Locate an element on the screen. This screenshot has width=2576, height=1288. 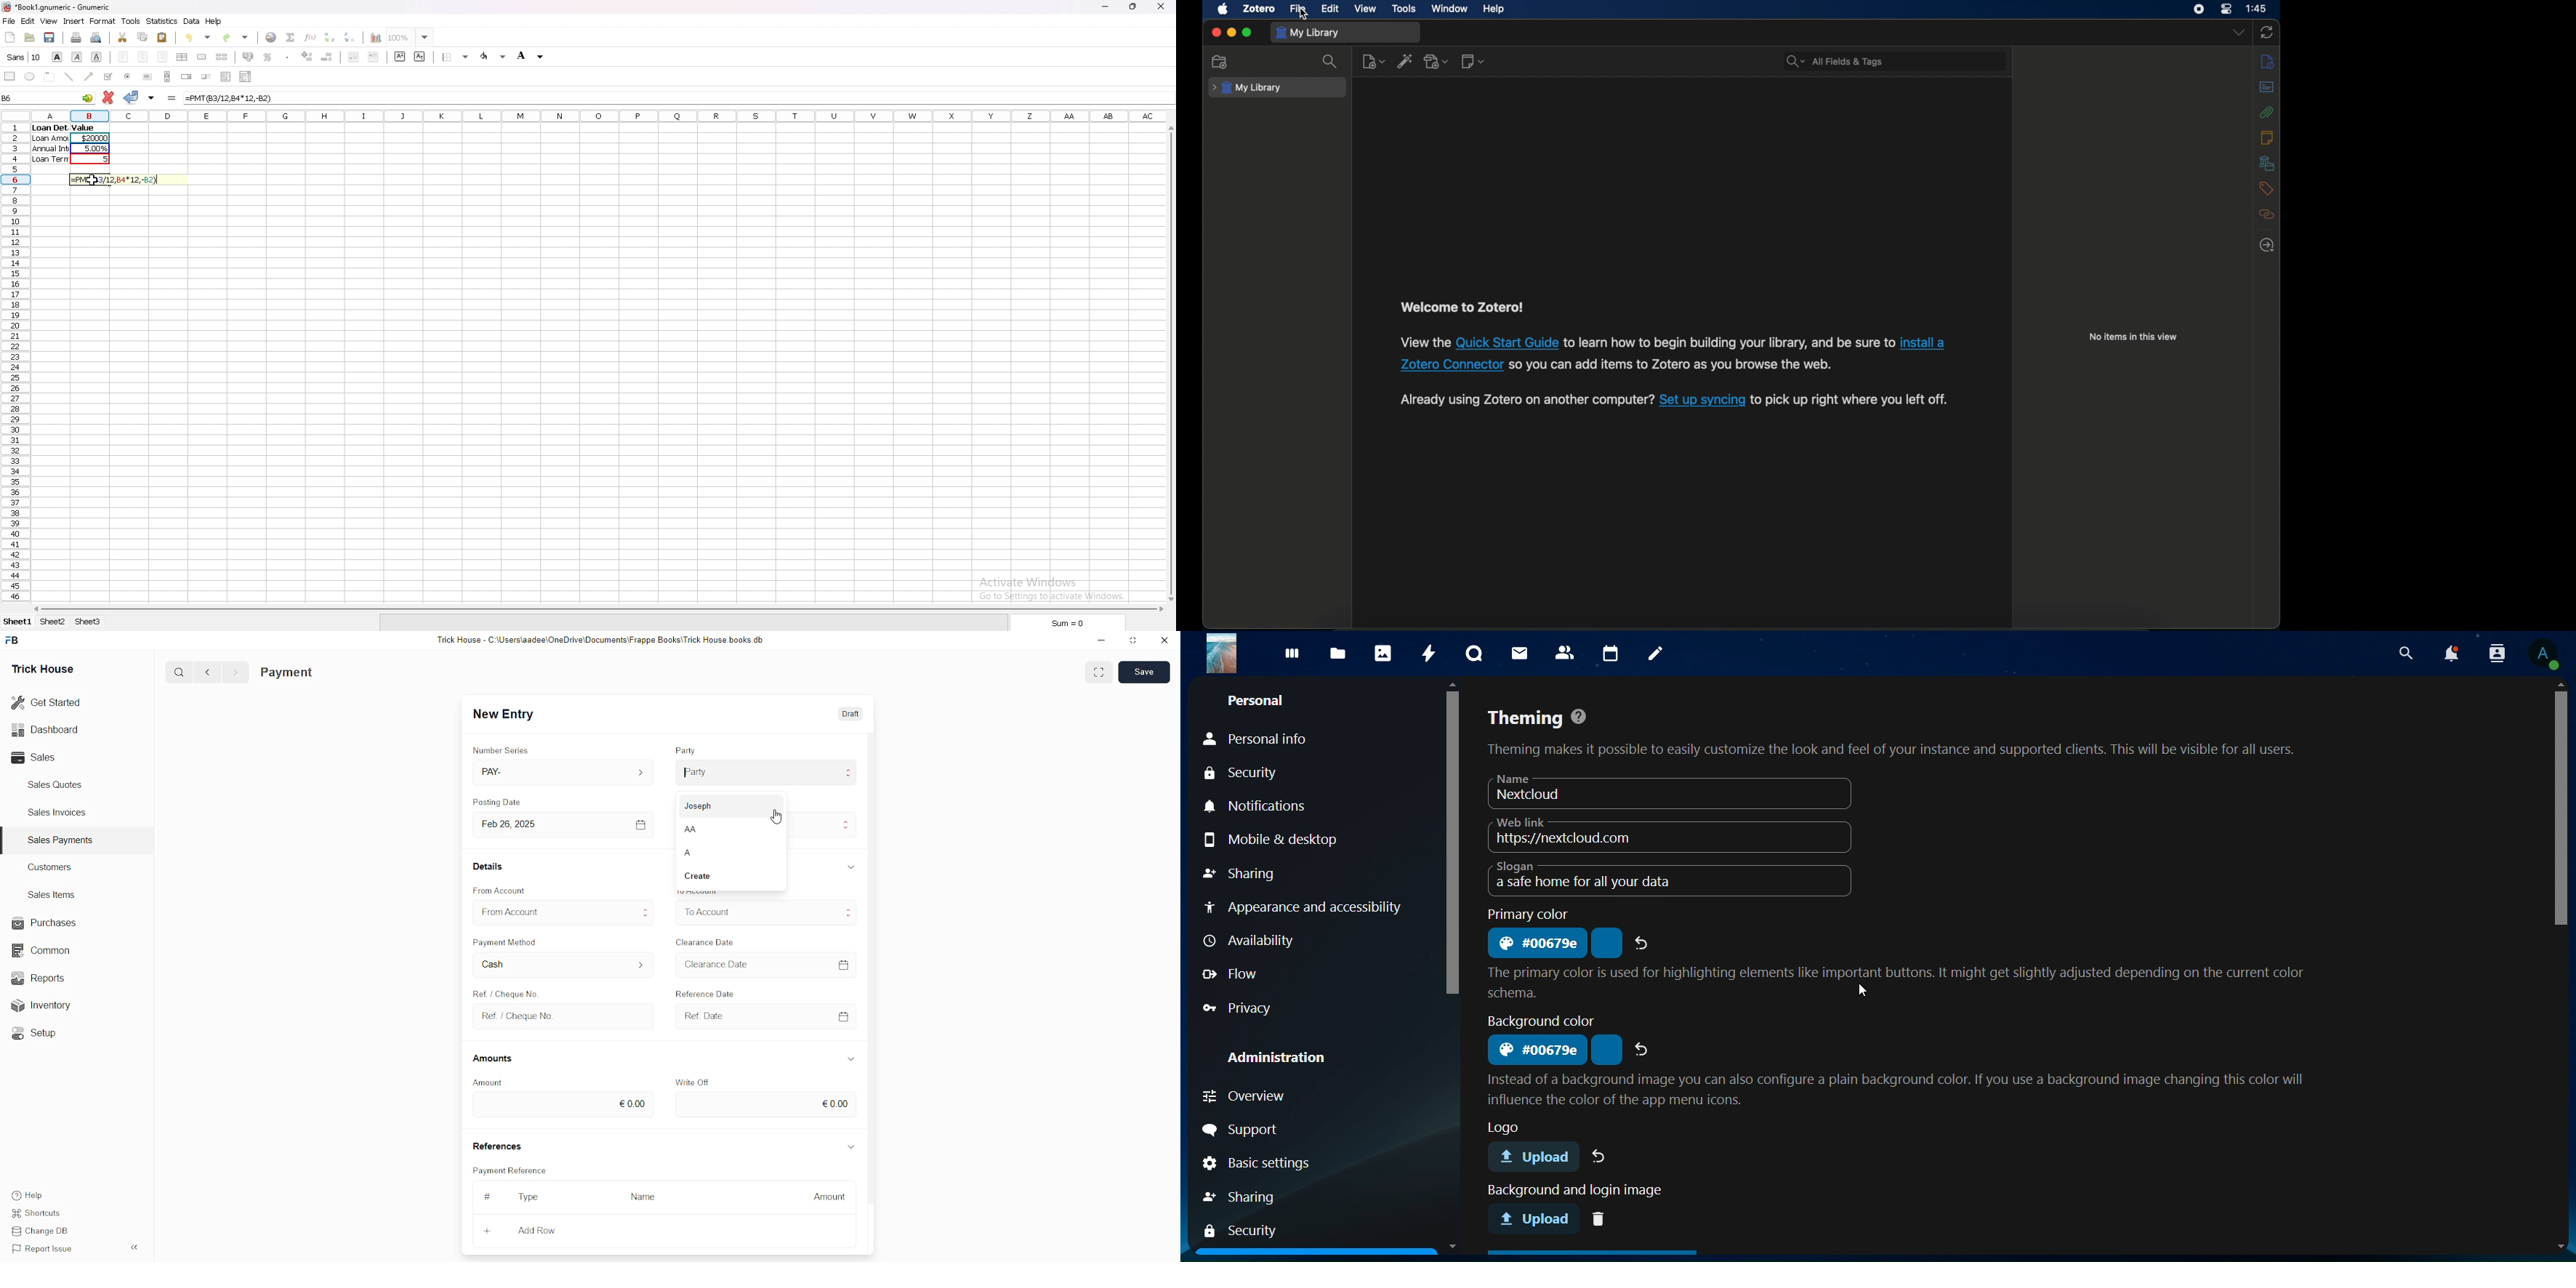
References is located at coordinates (496, 1144).